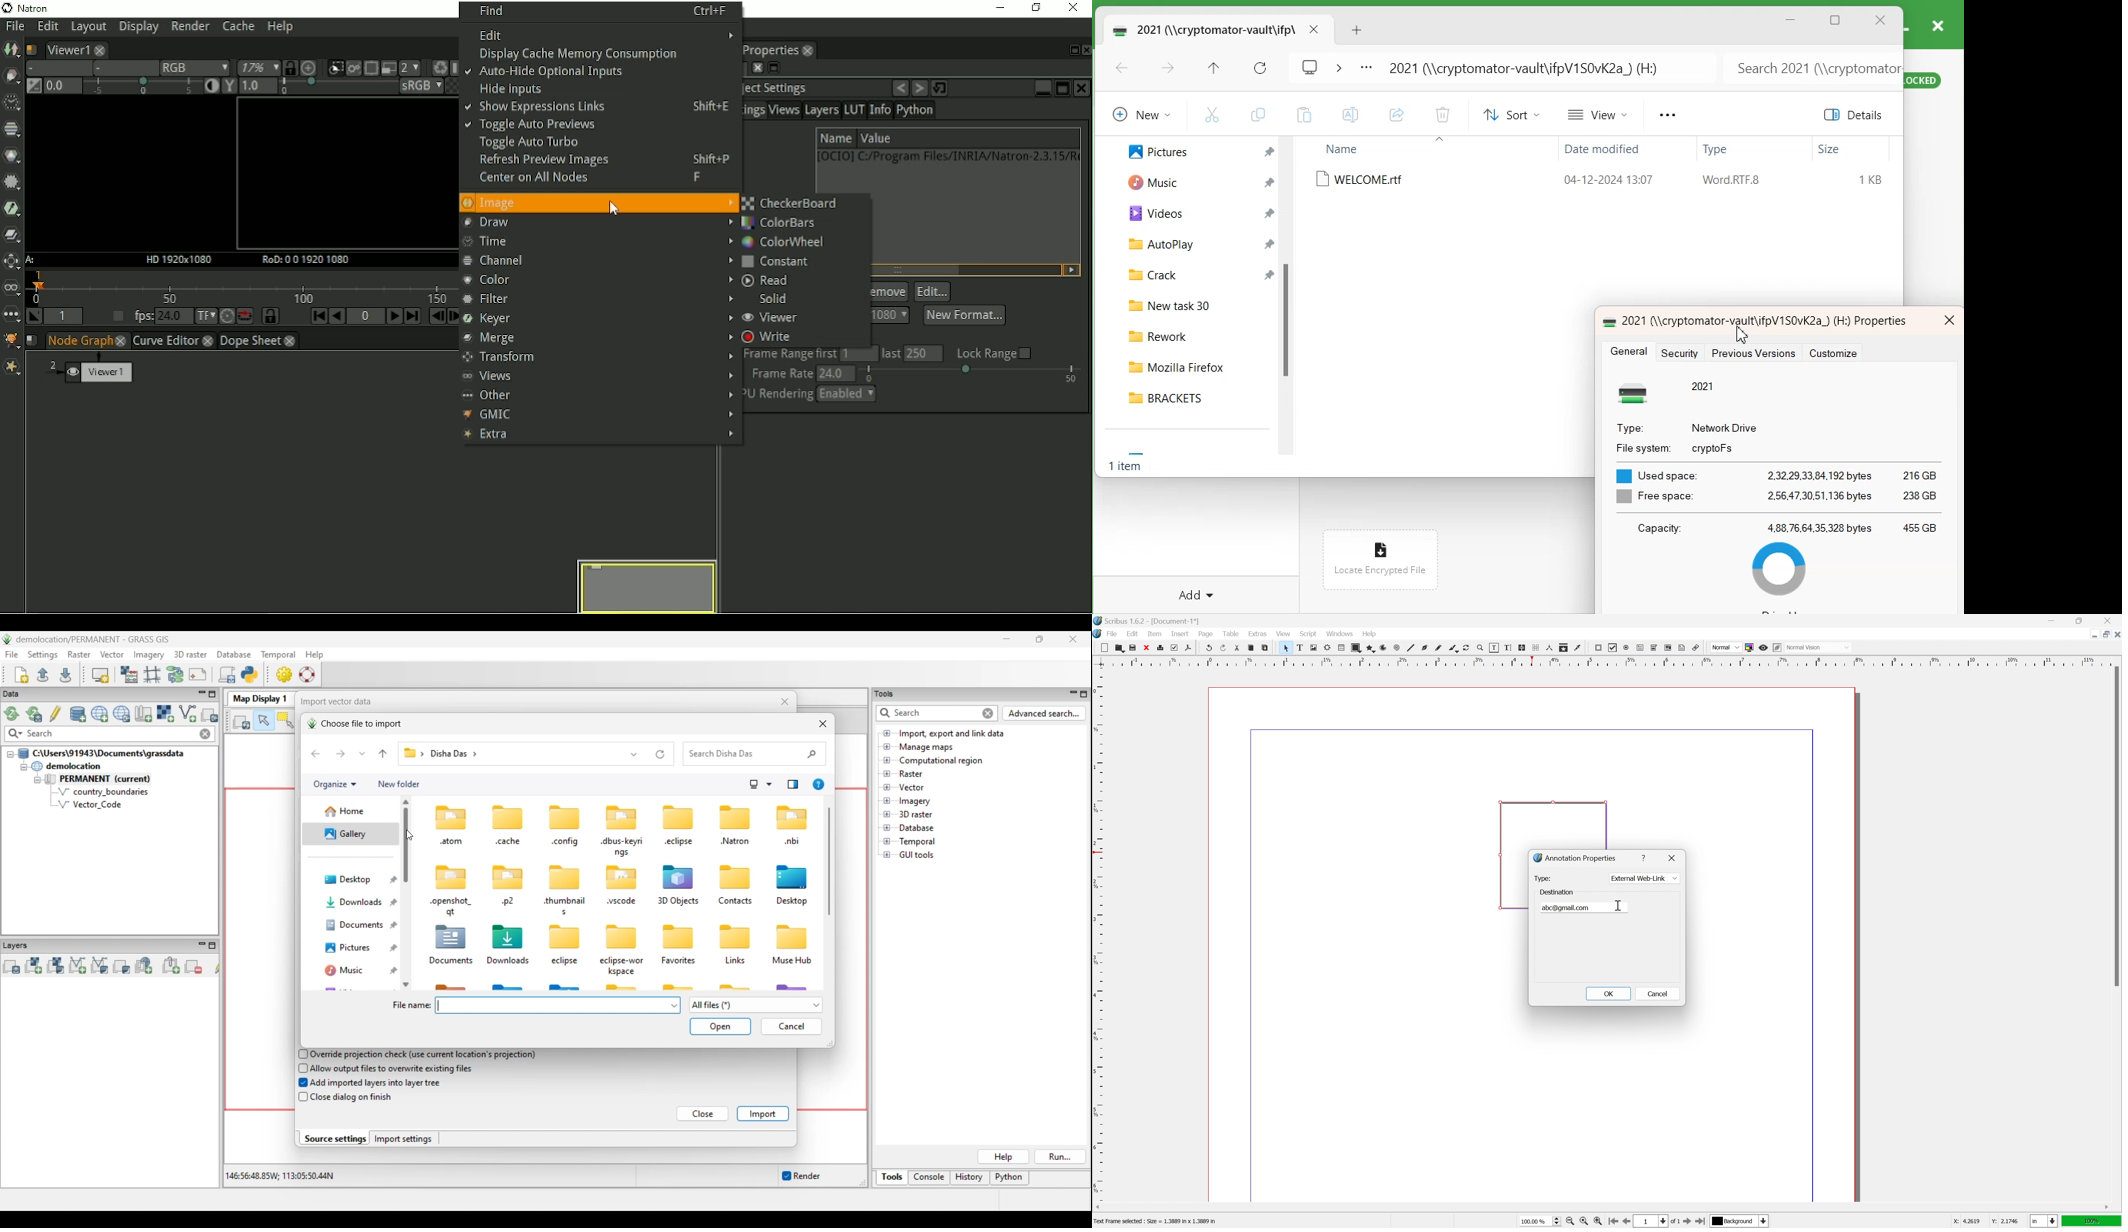 The image size is (2128, 1232). Describe the element at coordinates (1702, 1220) in the screenshot. I see `go to last page` at that location.